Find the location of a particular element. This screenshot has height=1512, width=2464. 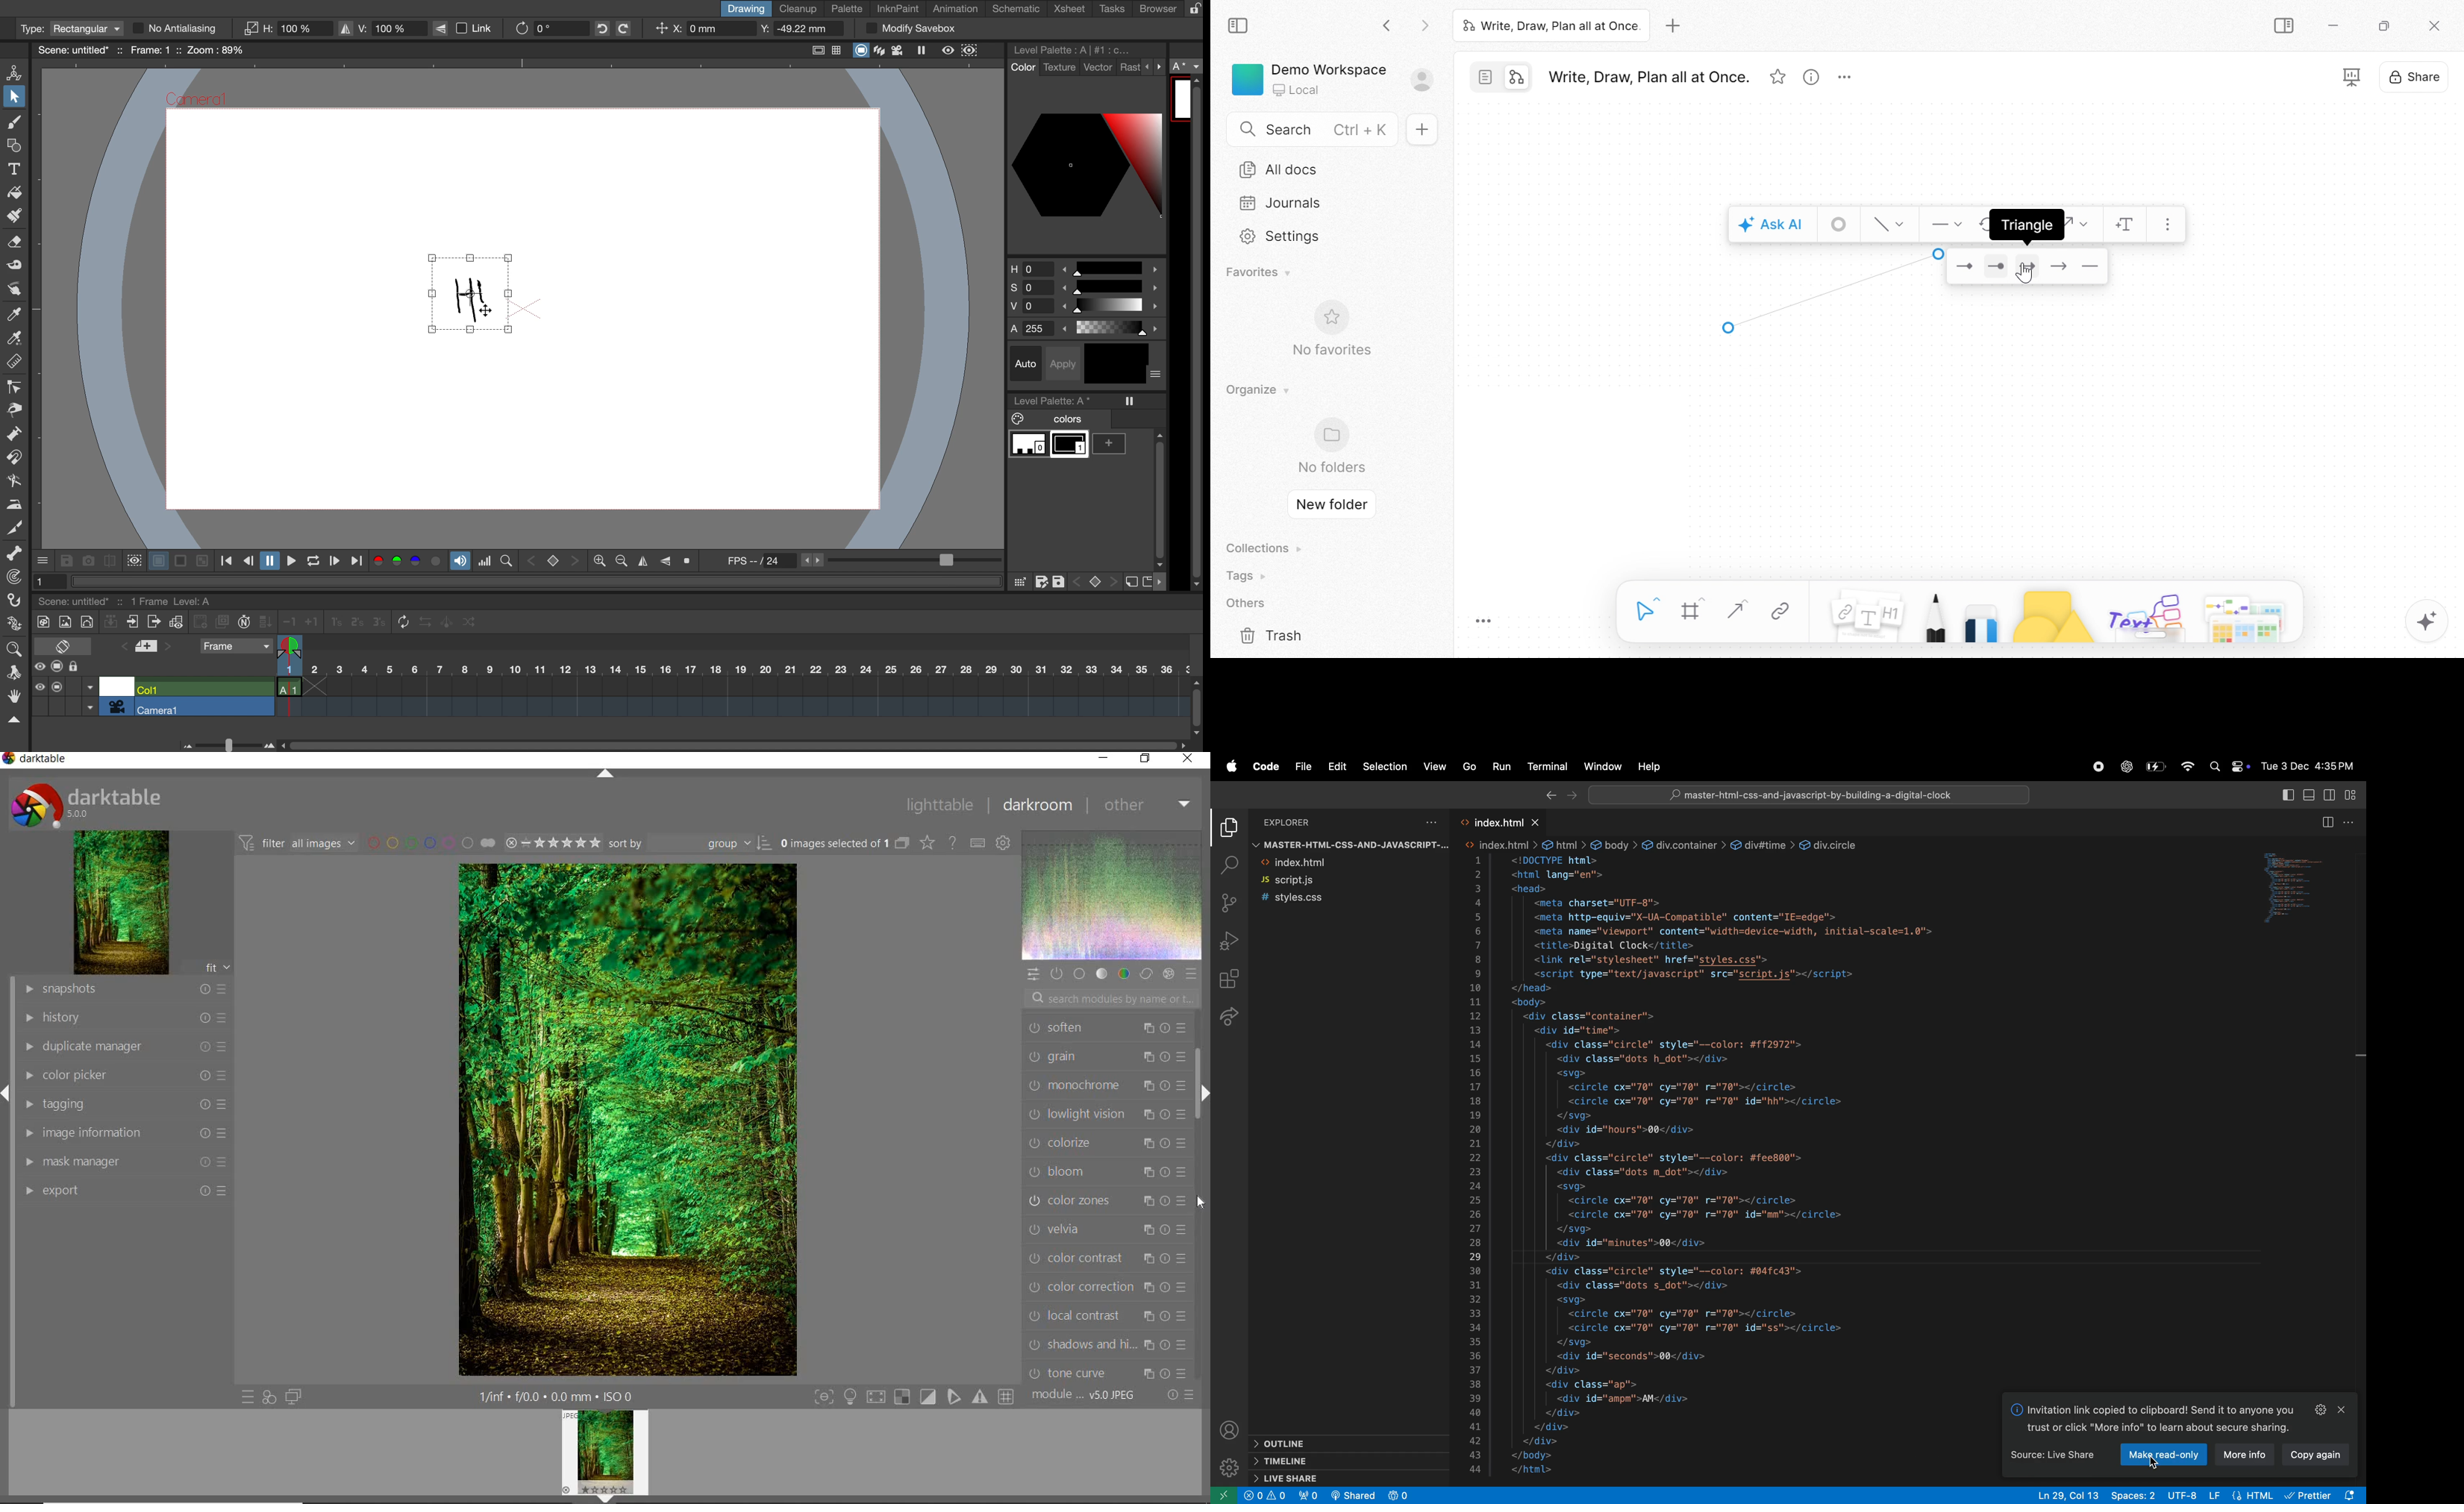

More options is located at coordinates (1848, 78).